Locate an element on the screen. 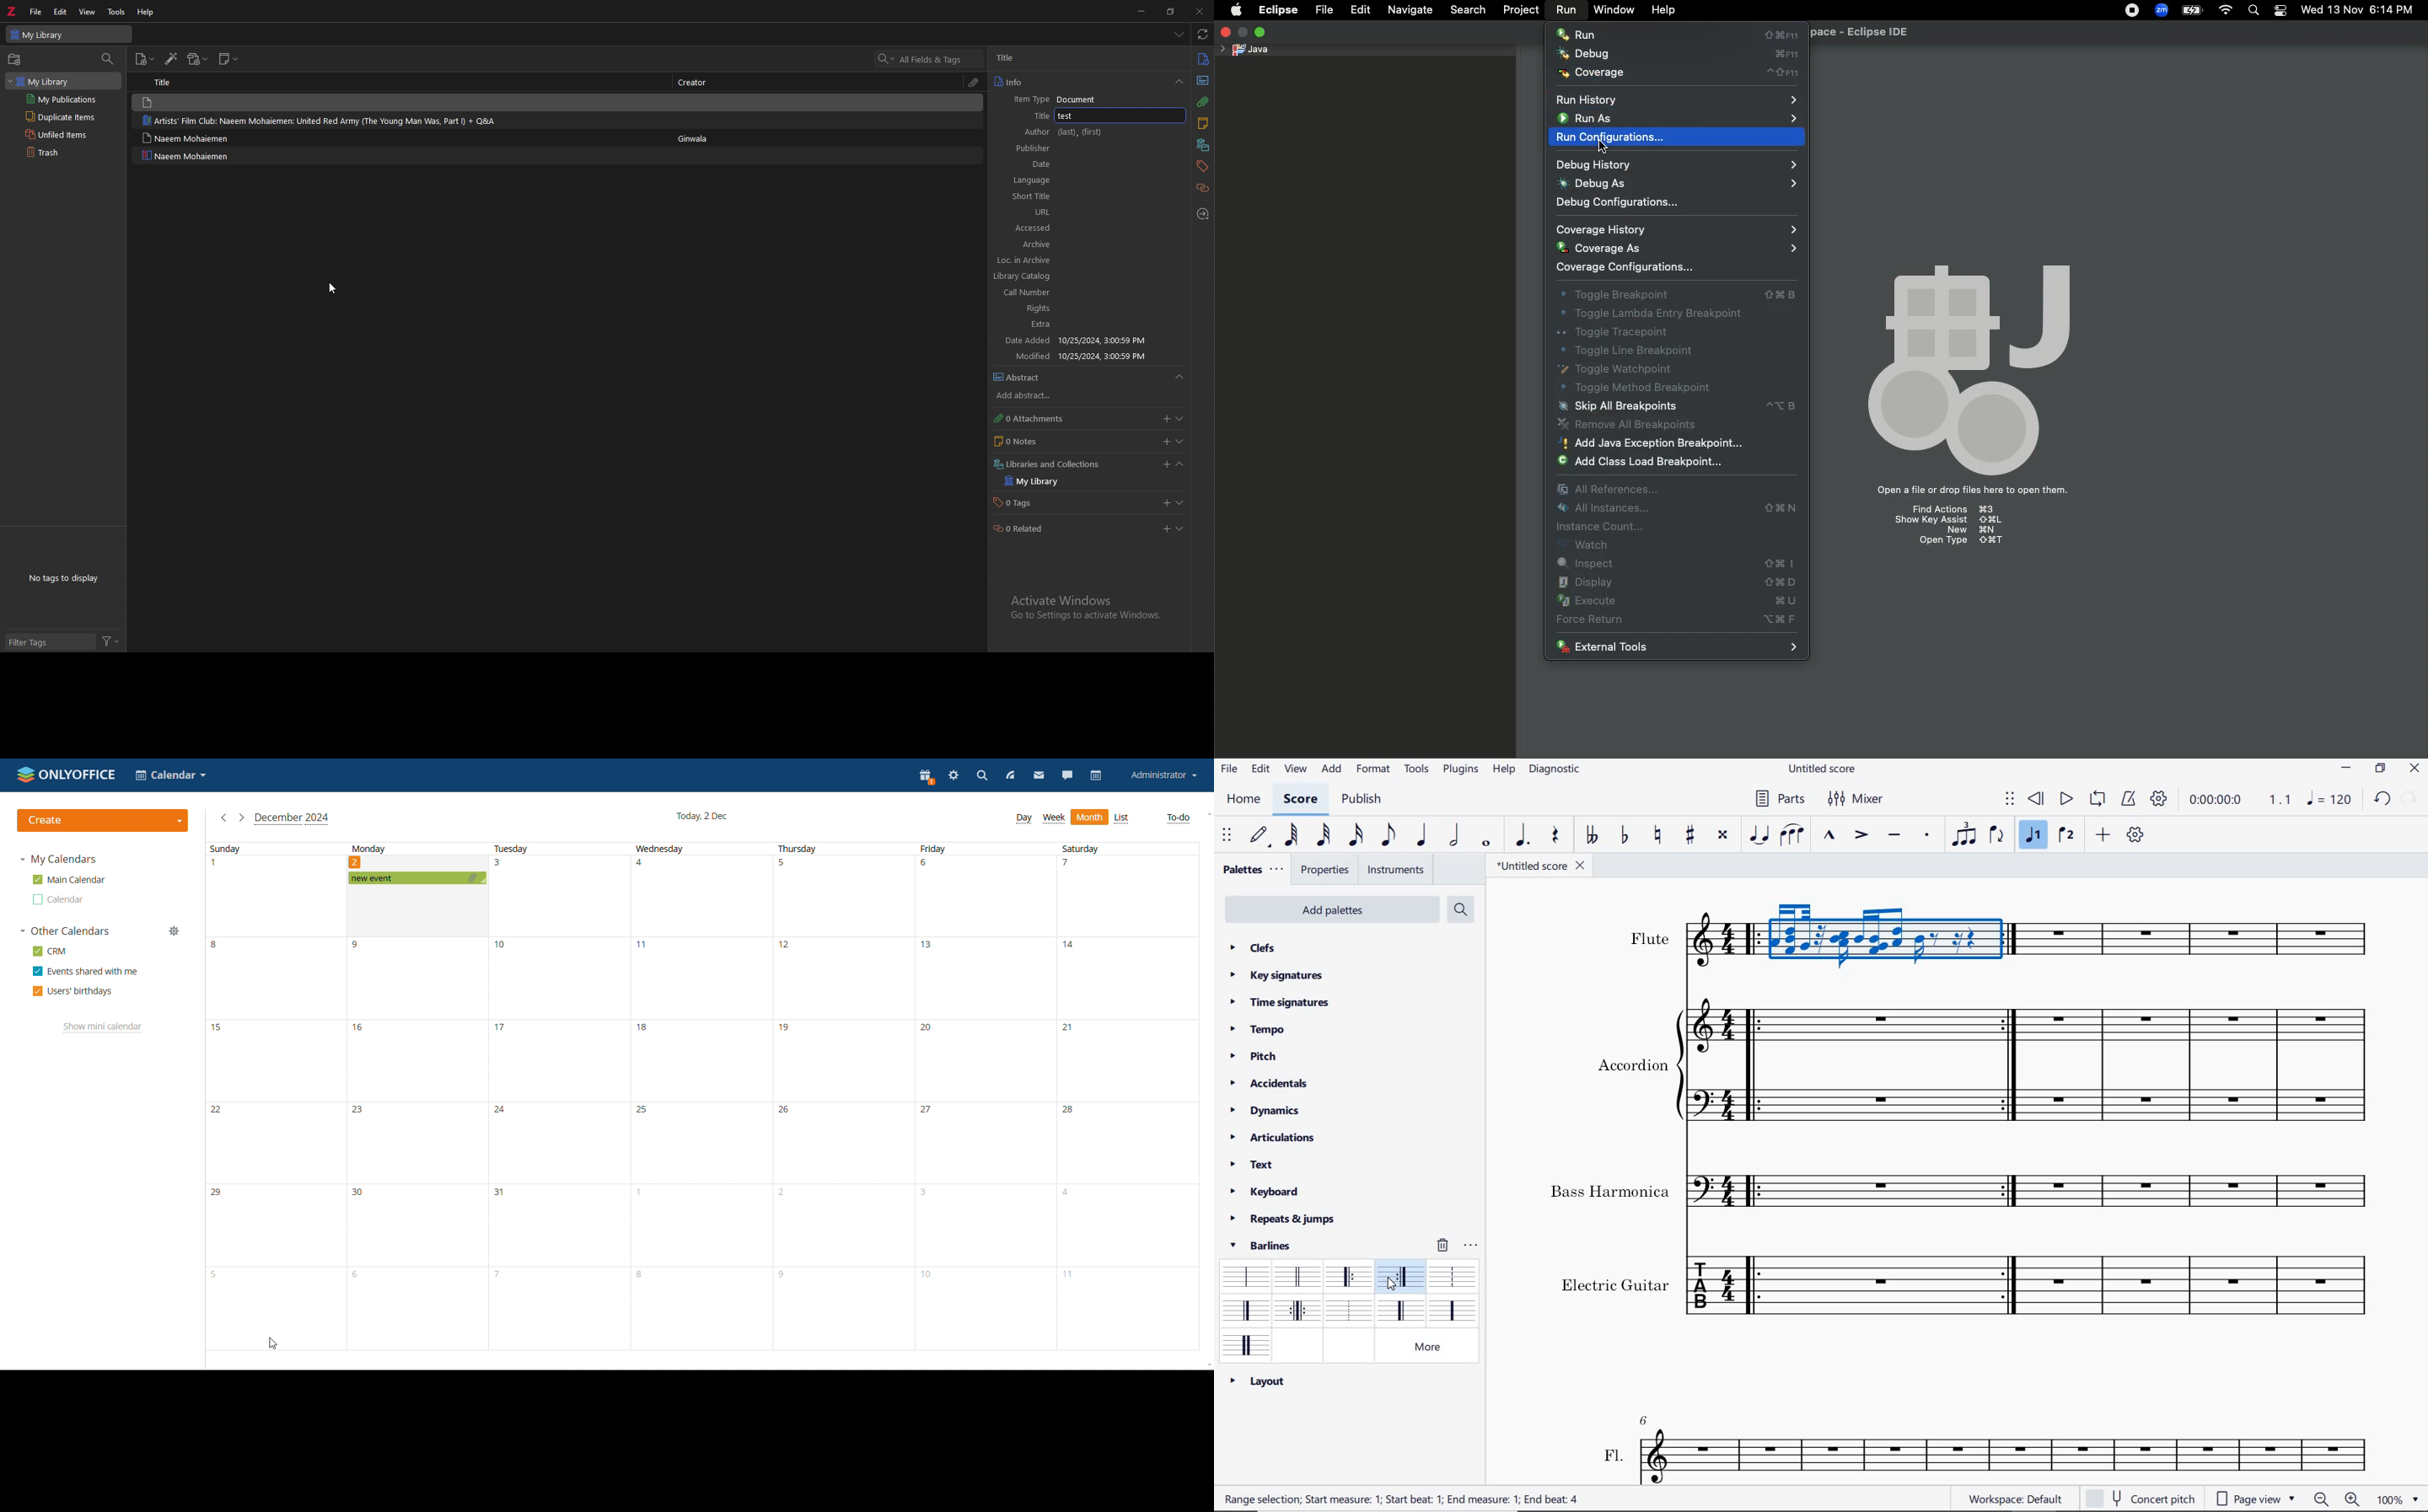 This screenshot has width=2436, height=1512. library is located at coordinates (46, 80).